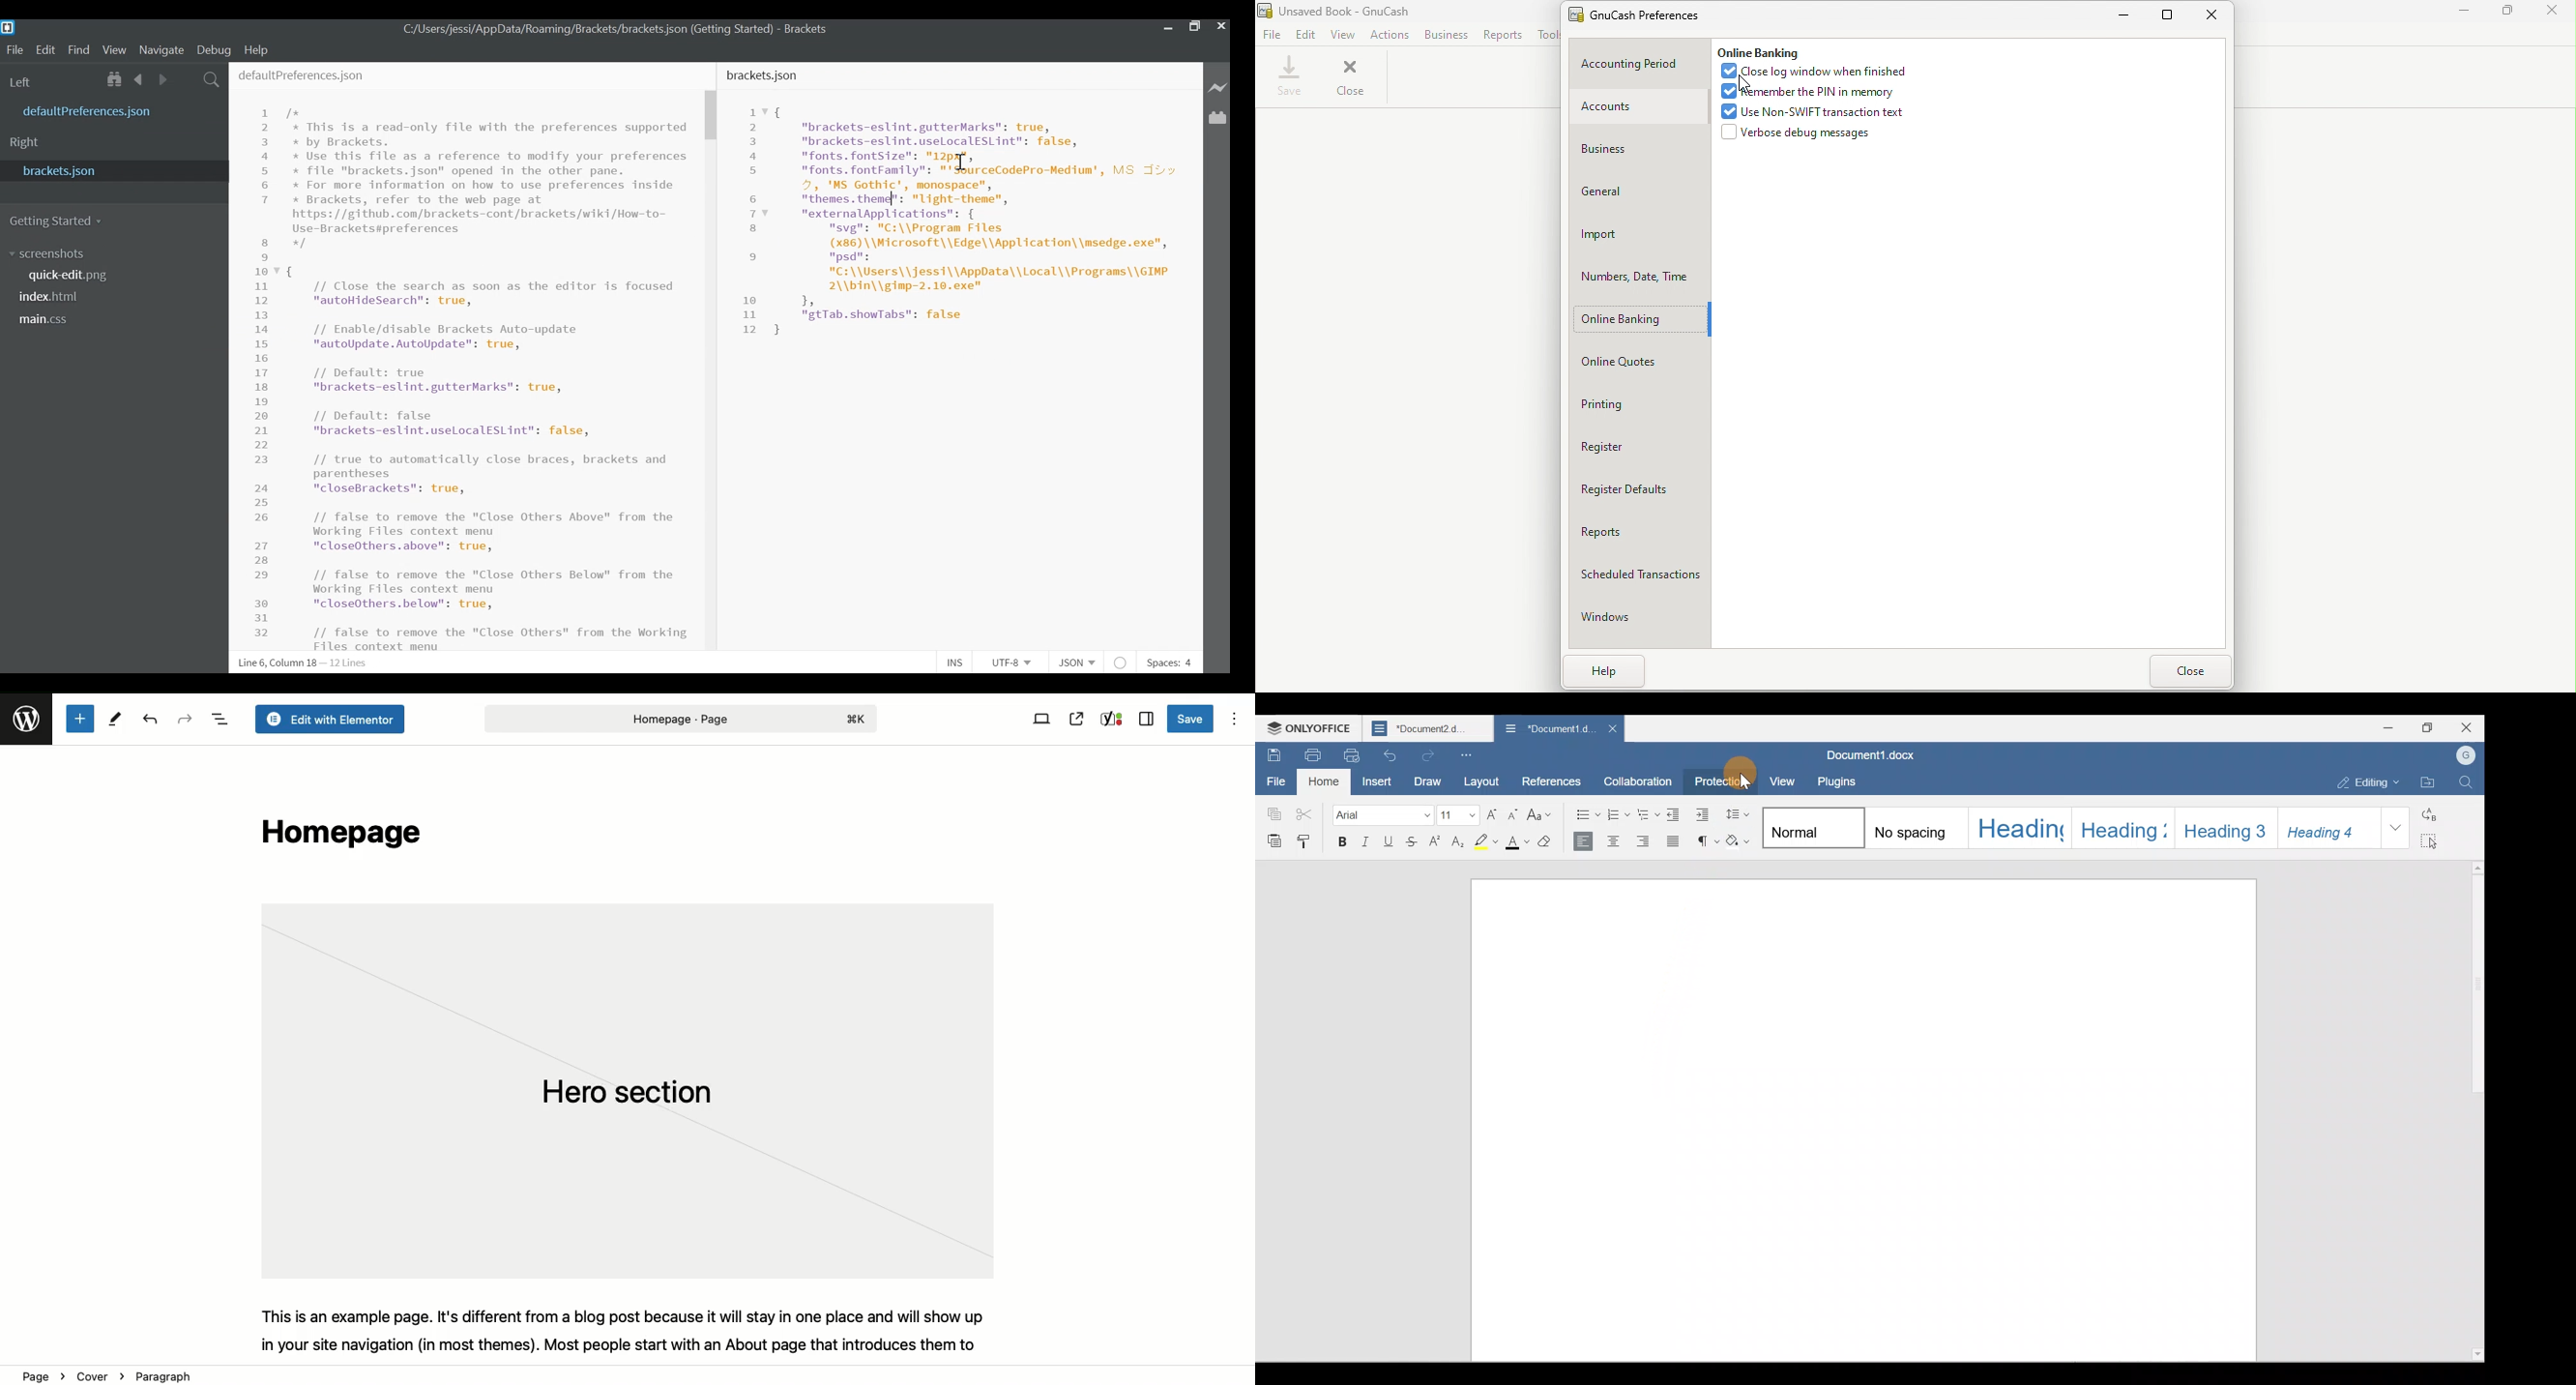  I want to click on Wordpress logo, so click(29, 727).